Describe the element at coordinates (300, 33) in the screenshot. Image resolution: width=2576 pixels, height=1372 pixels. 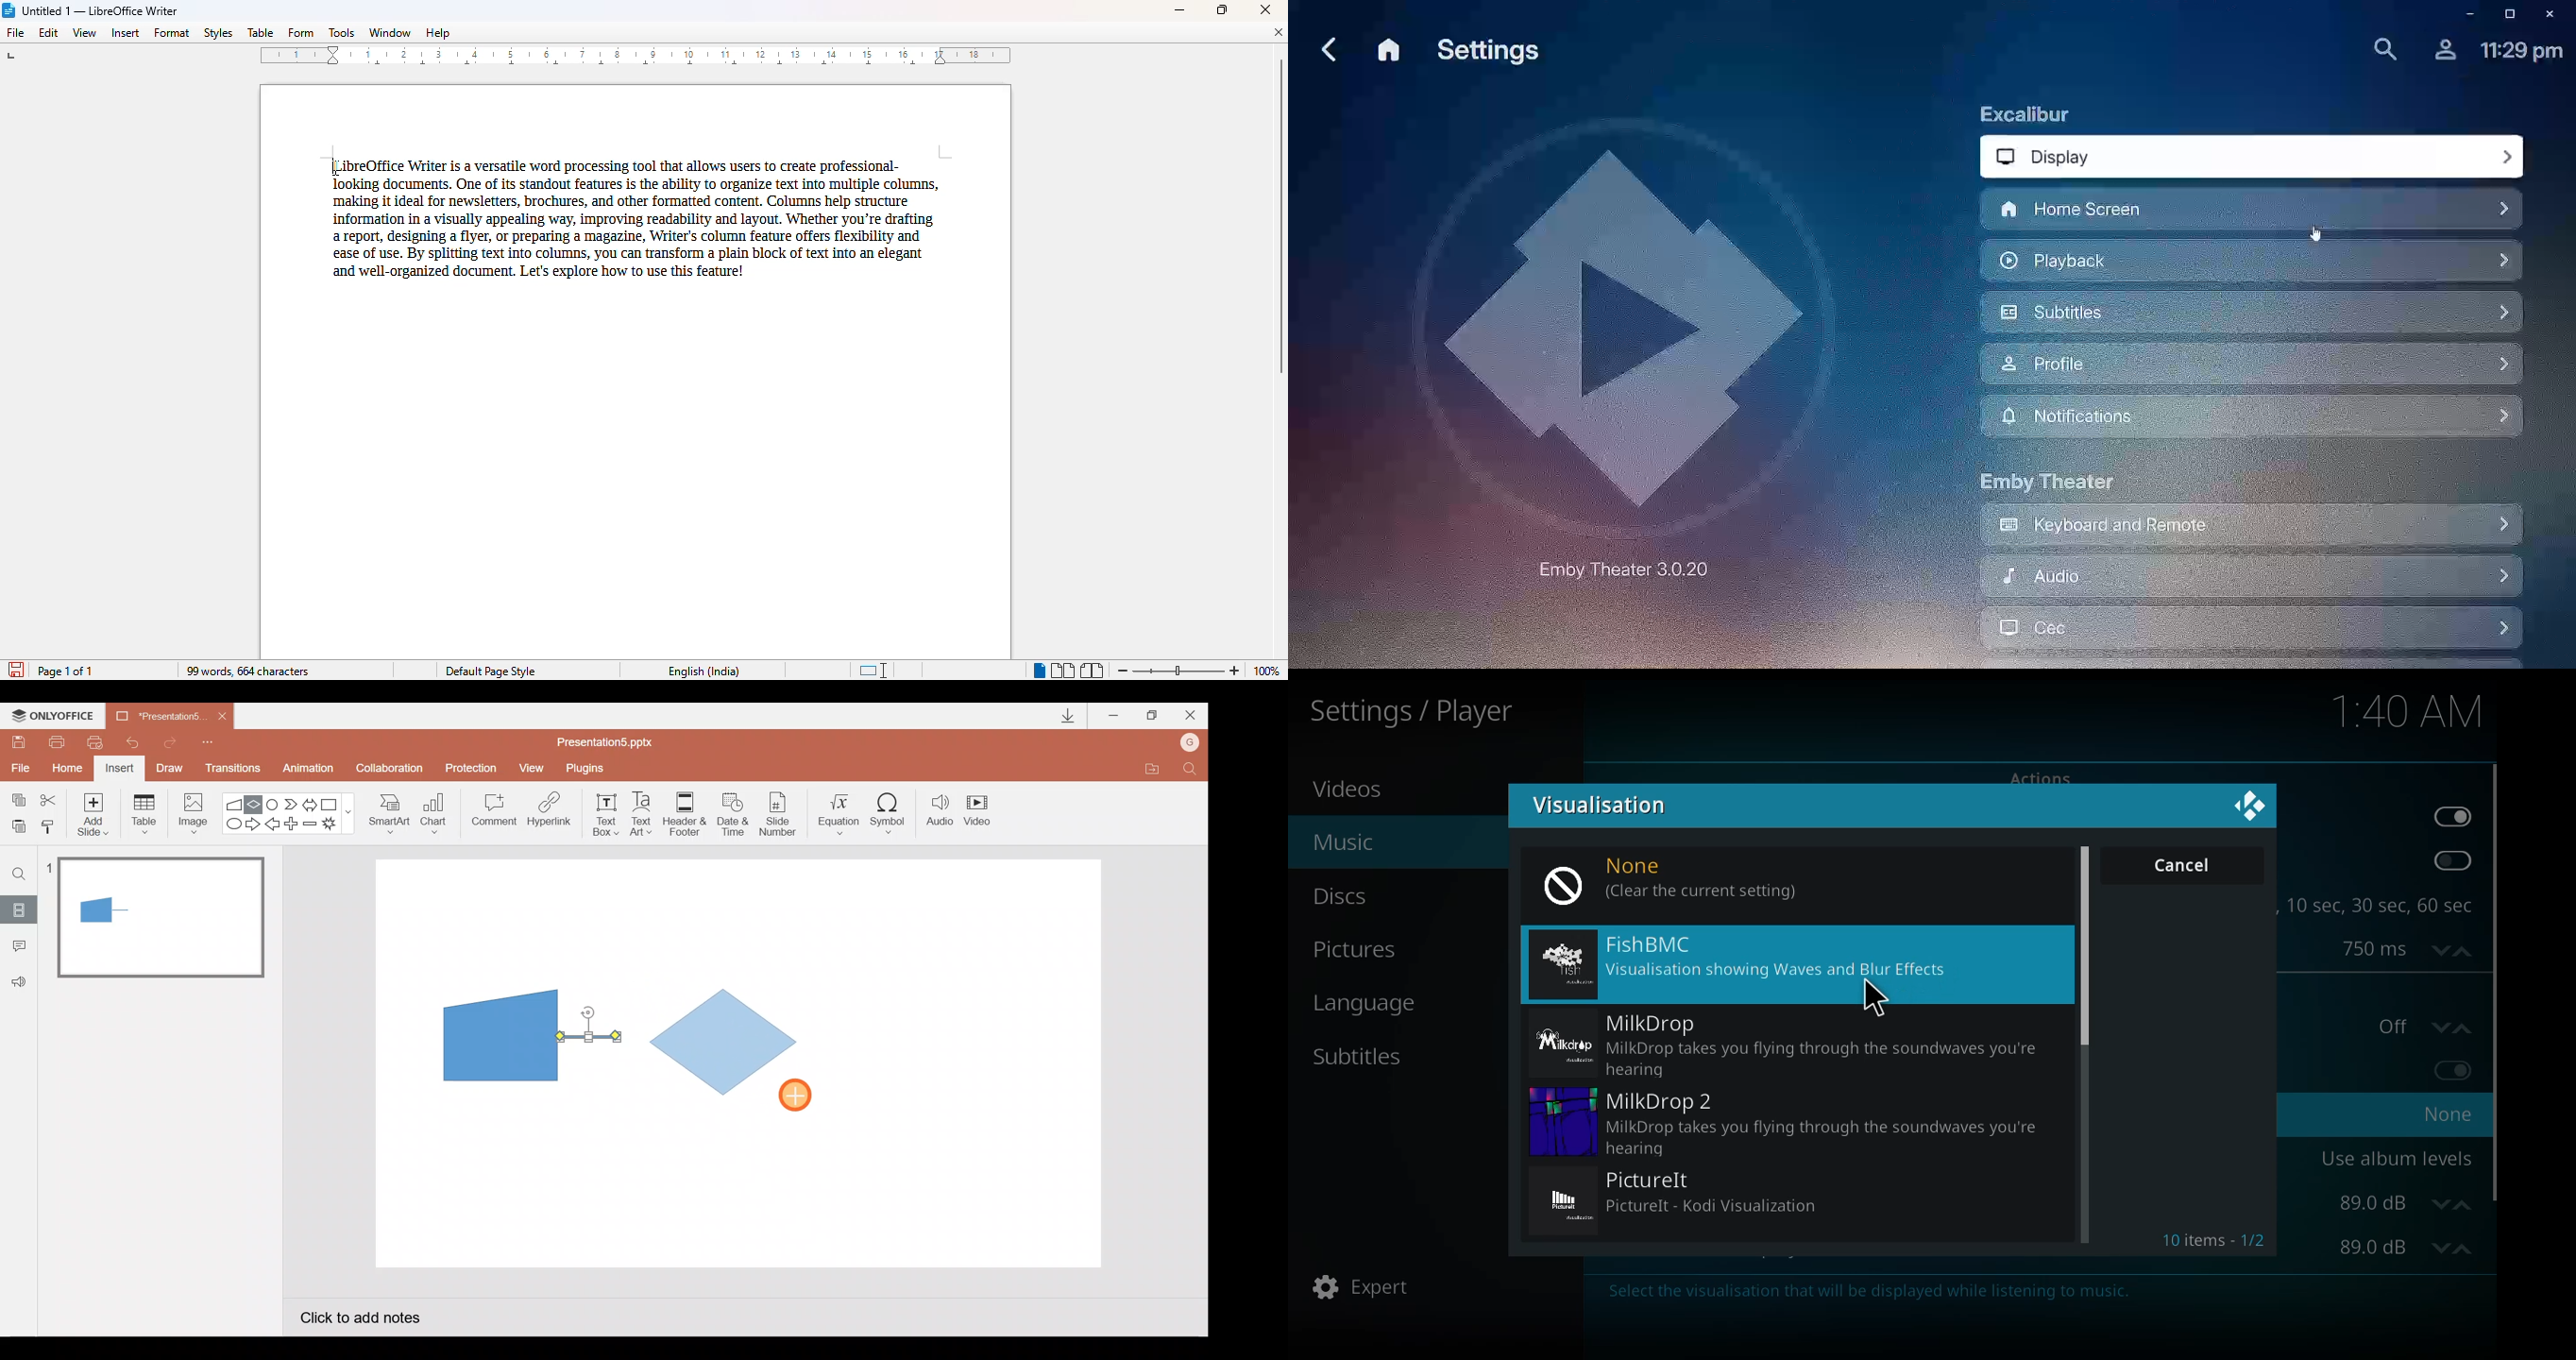
I see `form` at that location.